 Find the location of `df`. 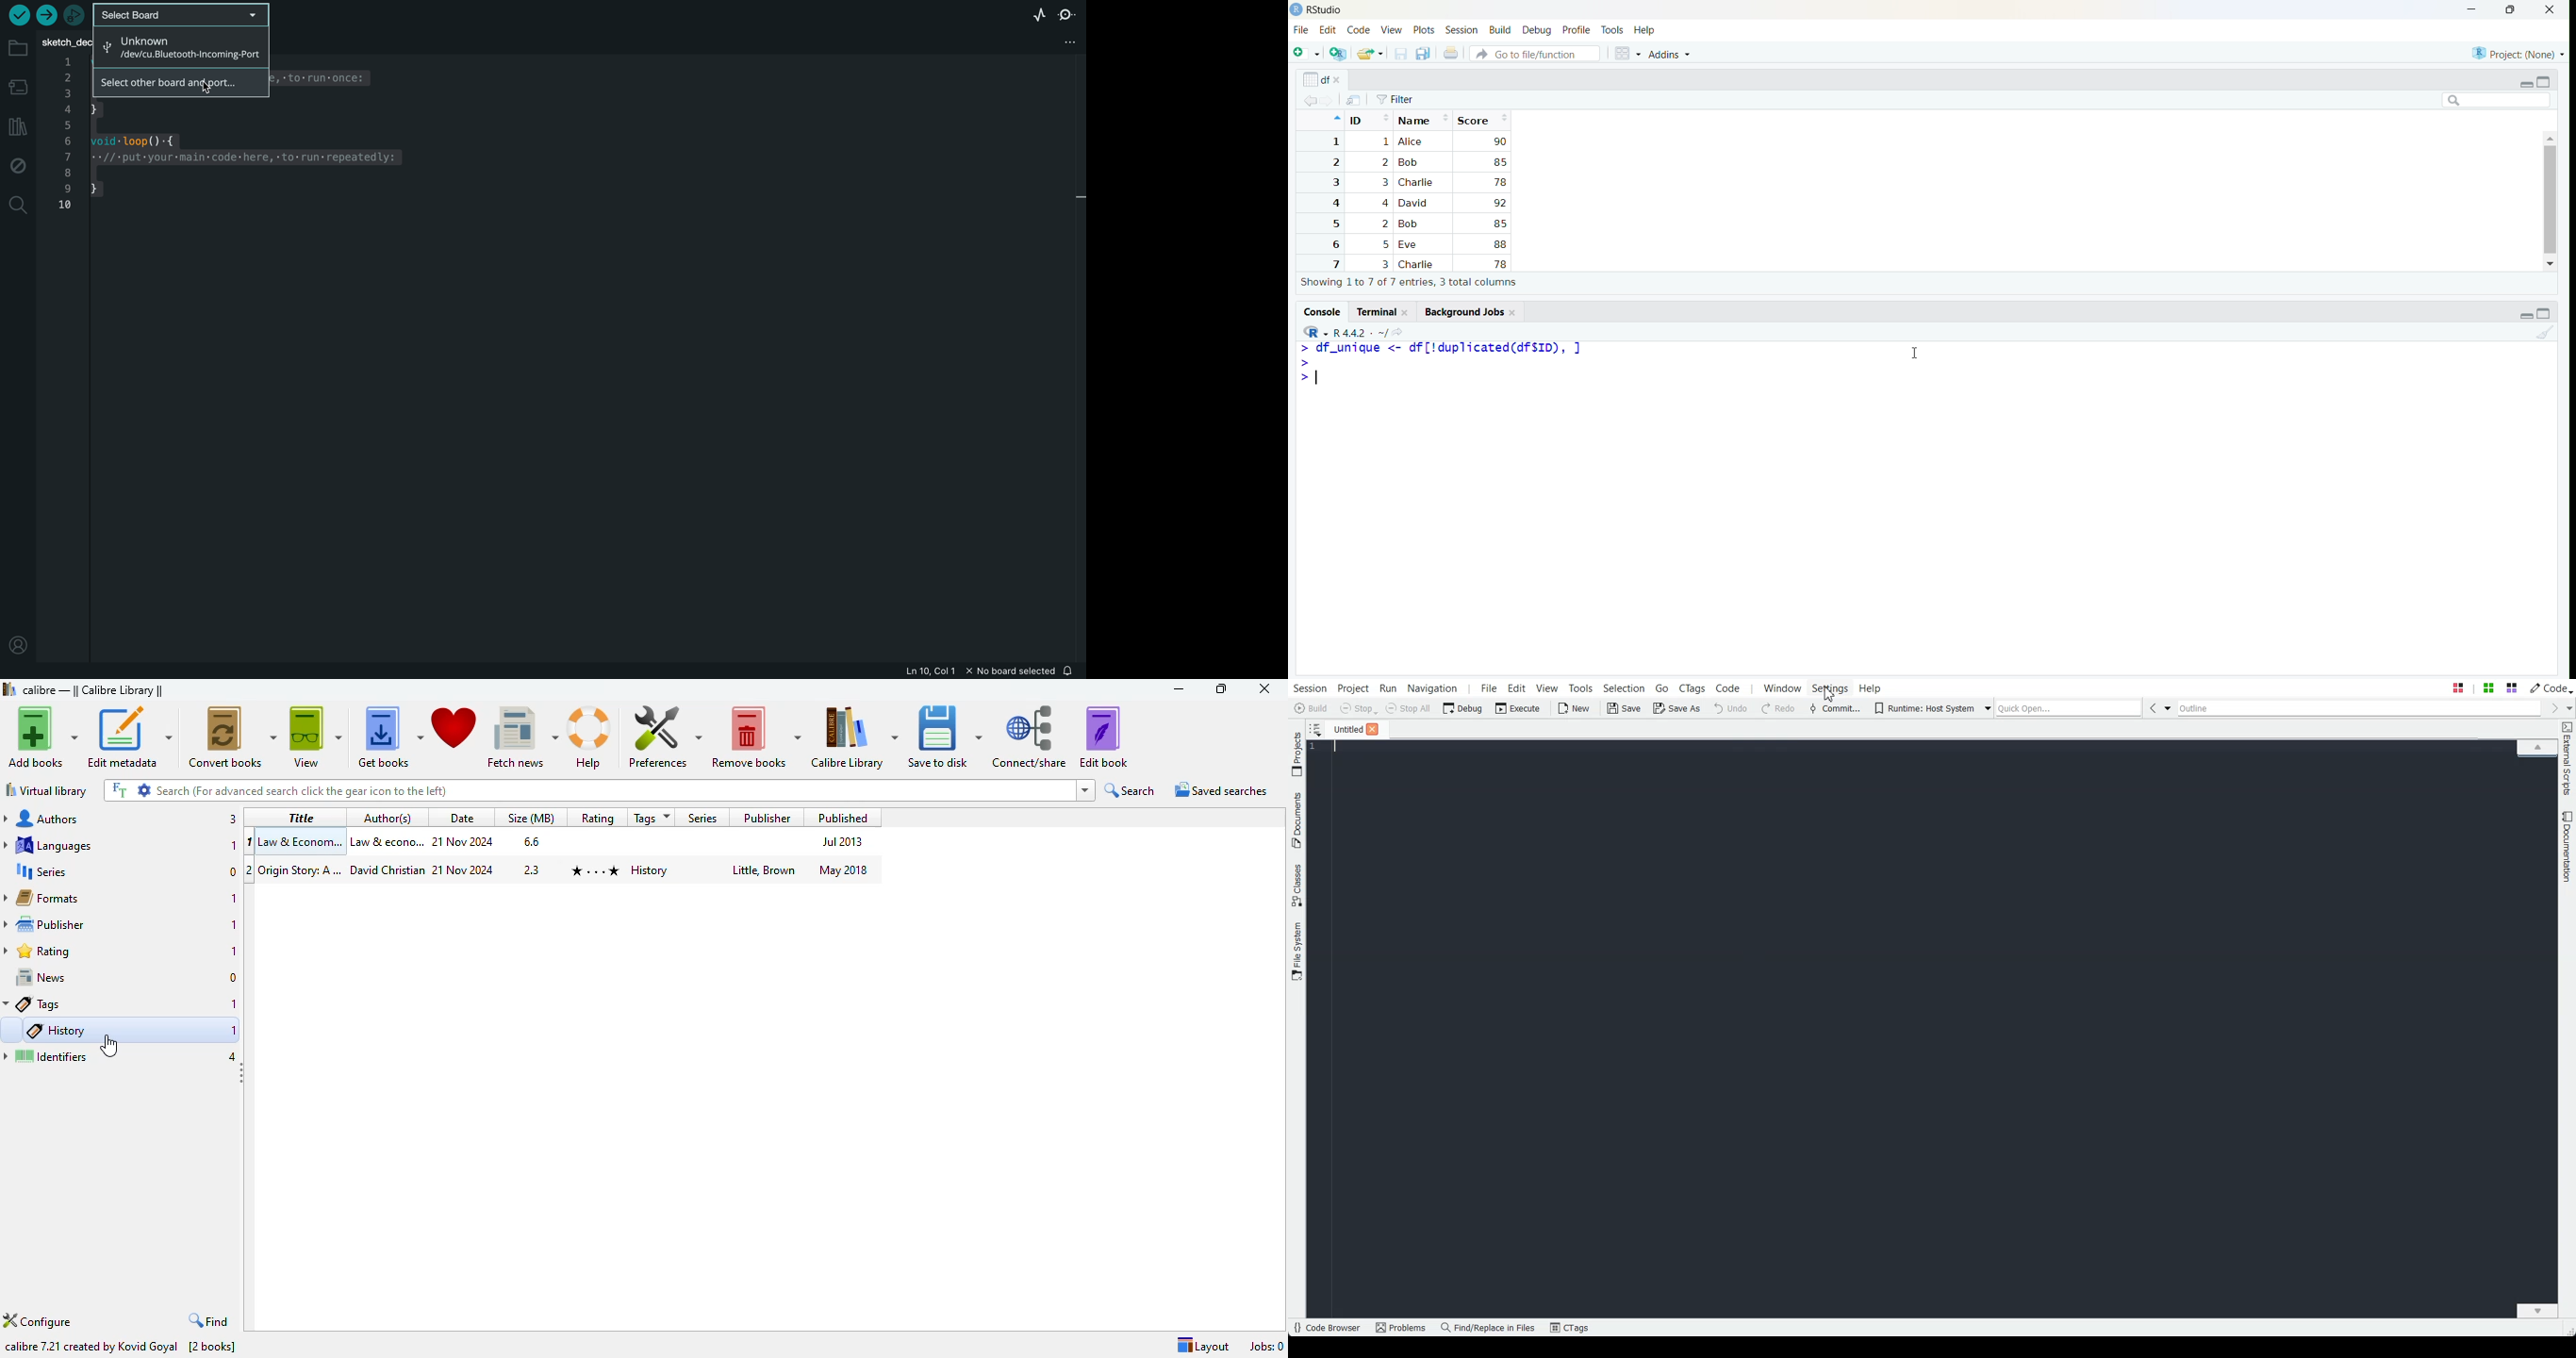

df is located at coordinates (1315, 79).